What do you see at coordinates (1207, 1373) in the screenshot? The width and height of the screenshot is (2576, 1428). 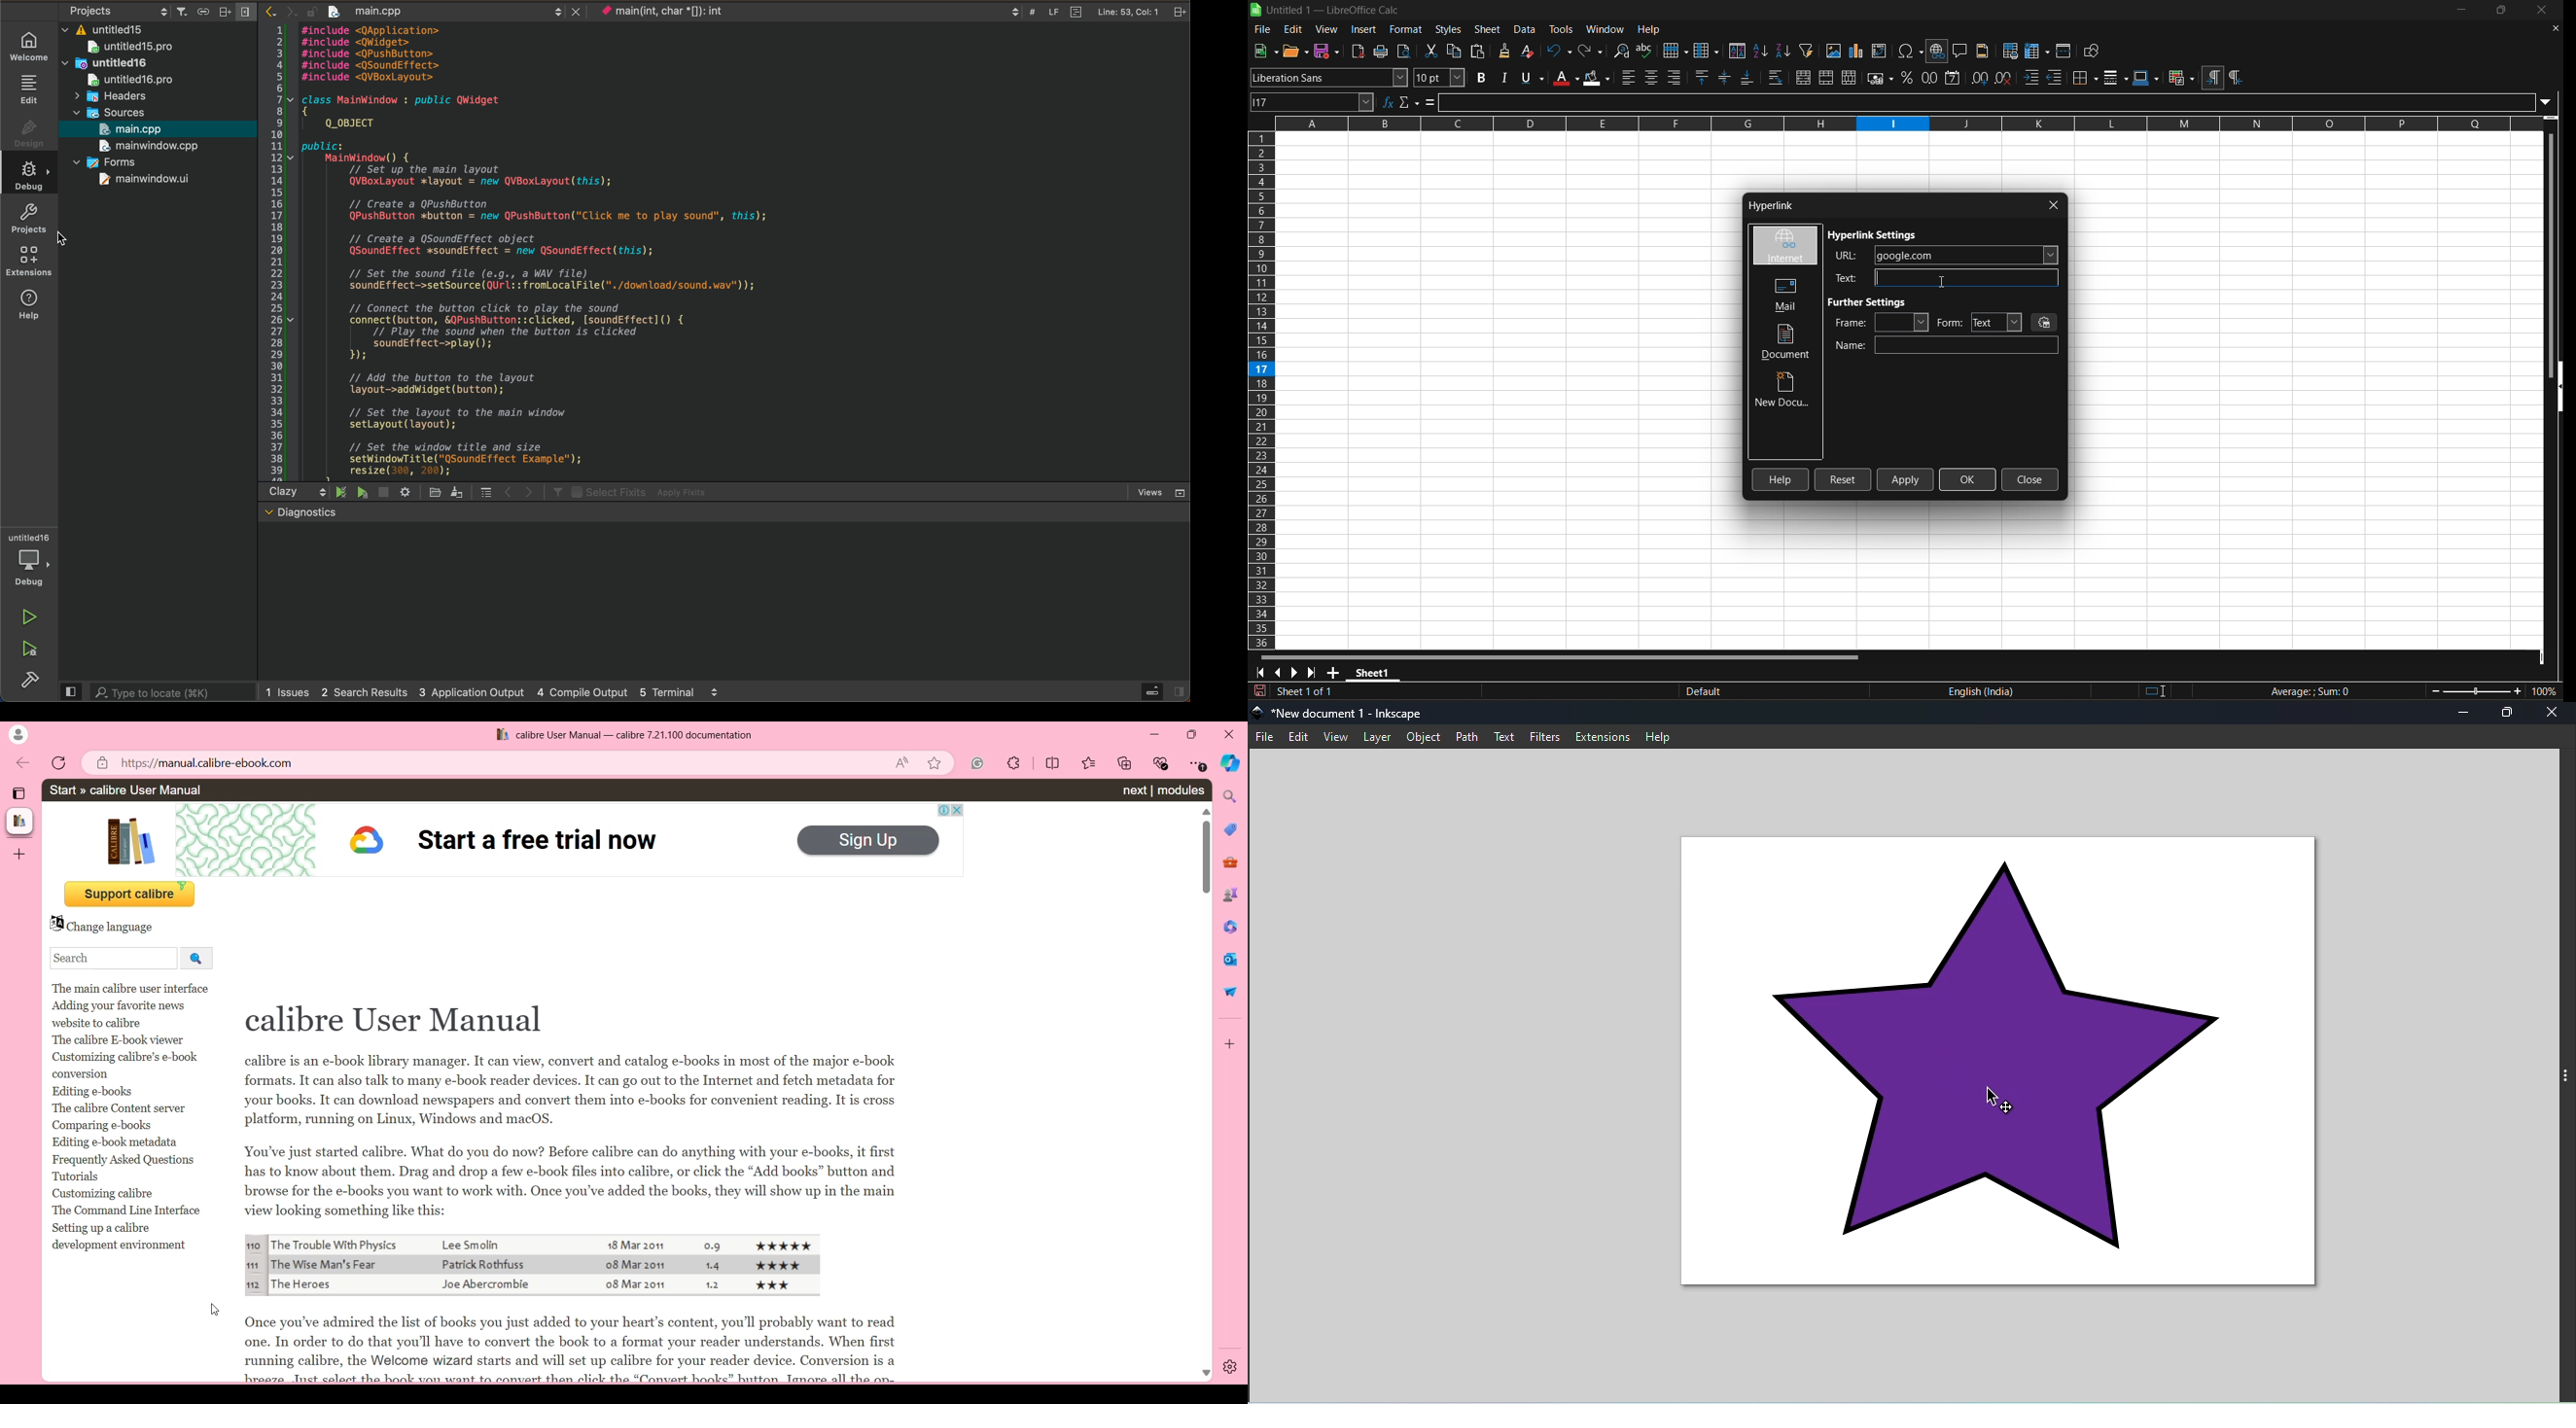 I see `Quick slide to bottom` at bounding box center [1207, 1373].